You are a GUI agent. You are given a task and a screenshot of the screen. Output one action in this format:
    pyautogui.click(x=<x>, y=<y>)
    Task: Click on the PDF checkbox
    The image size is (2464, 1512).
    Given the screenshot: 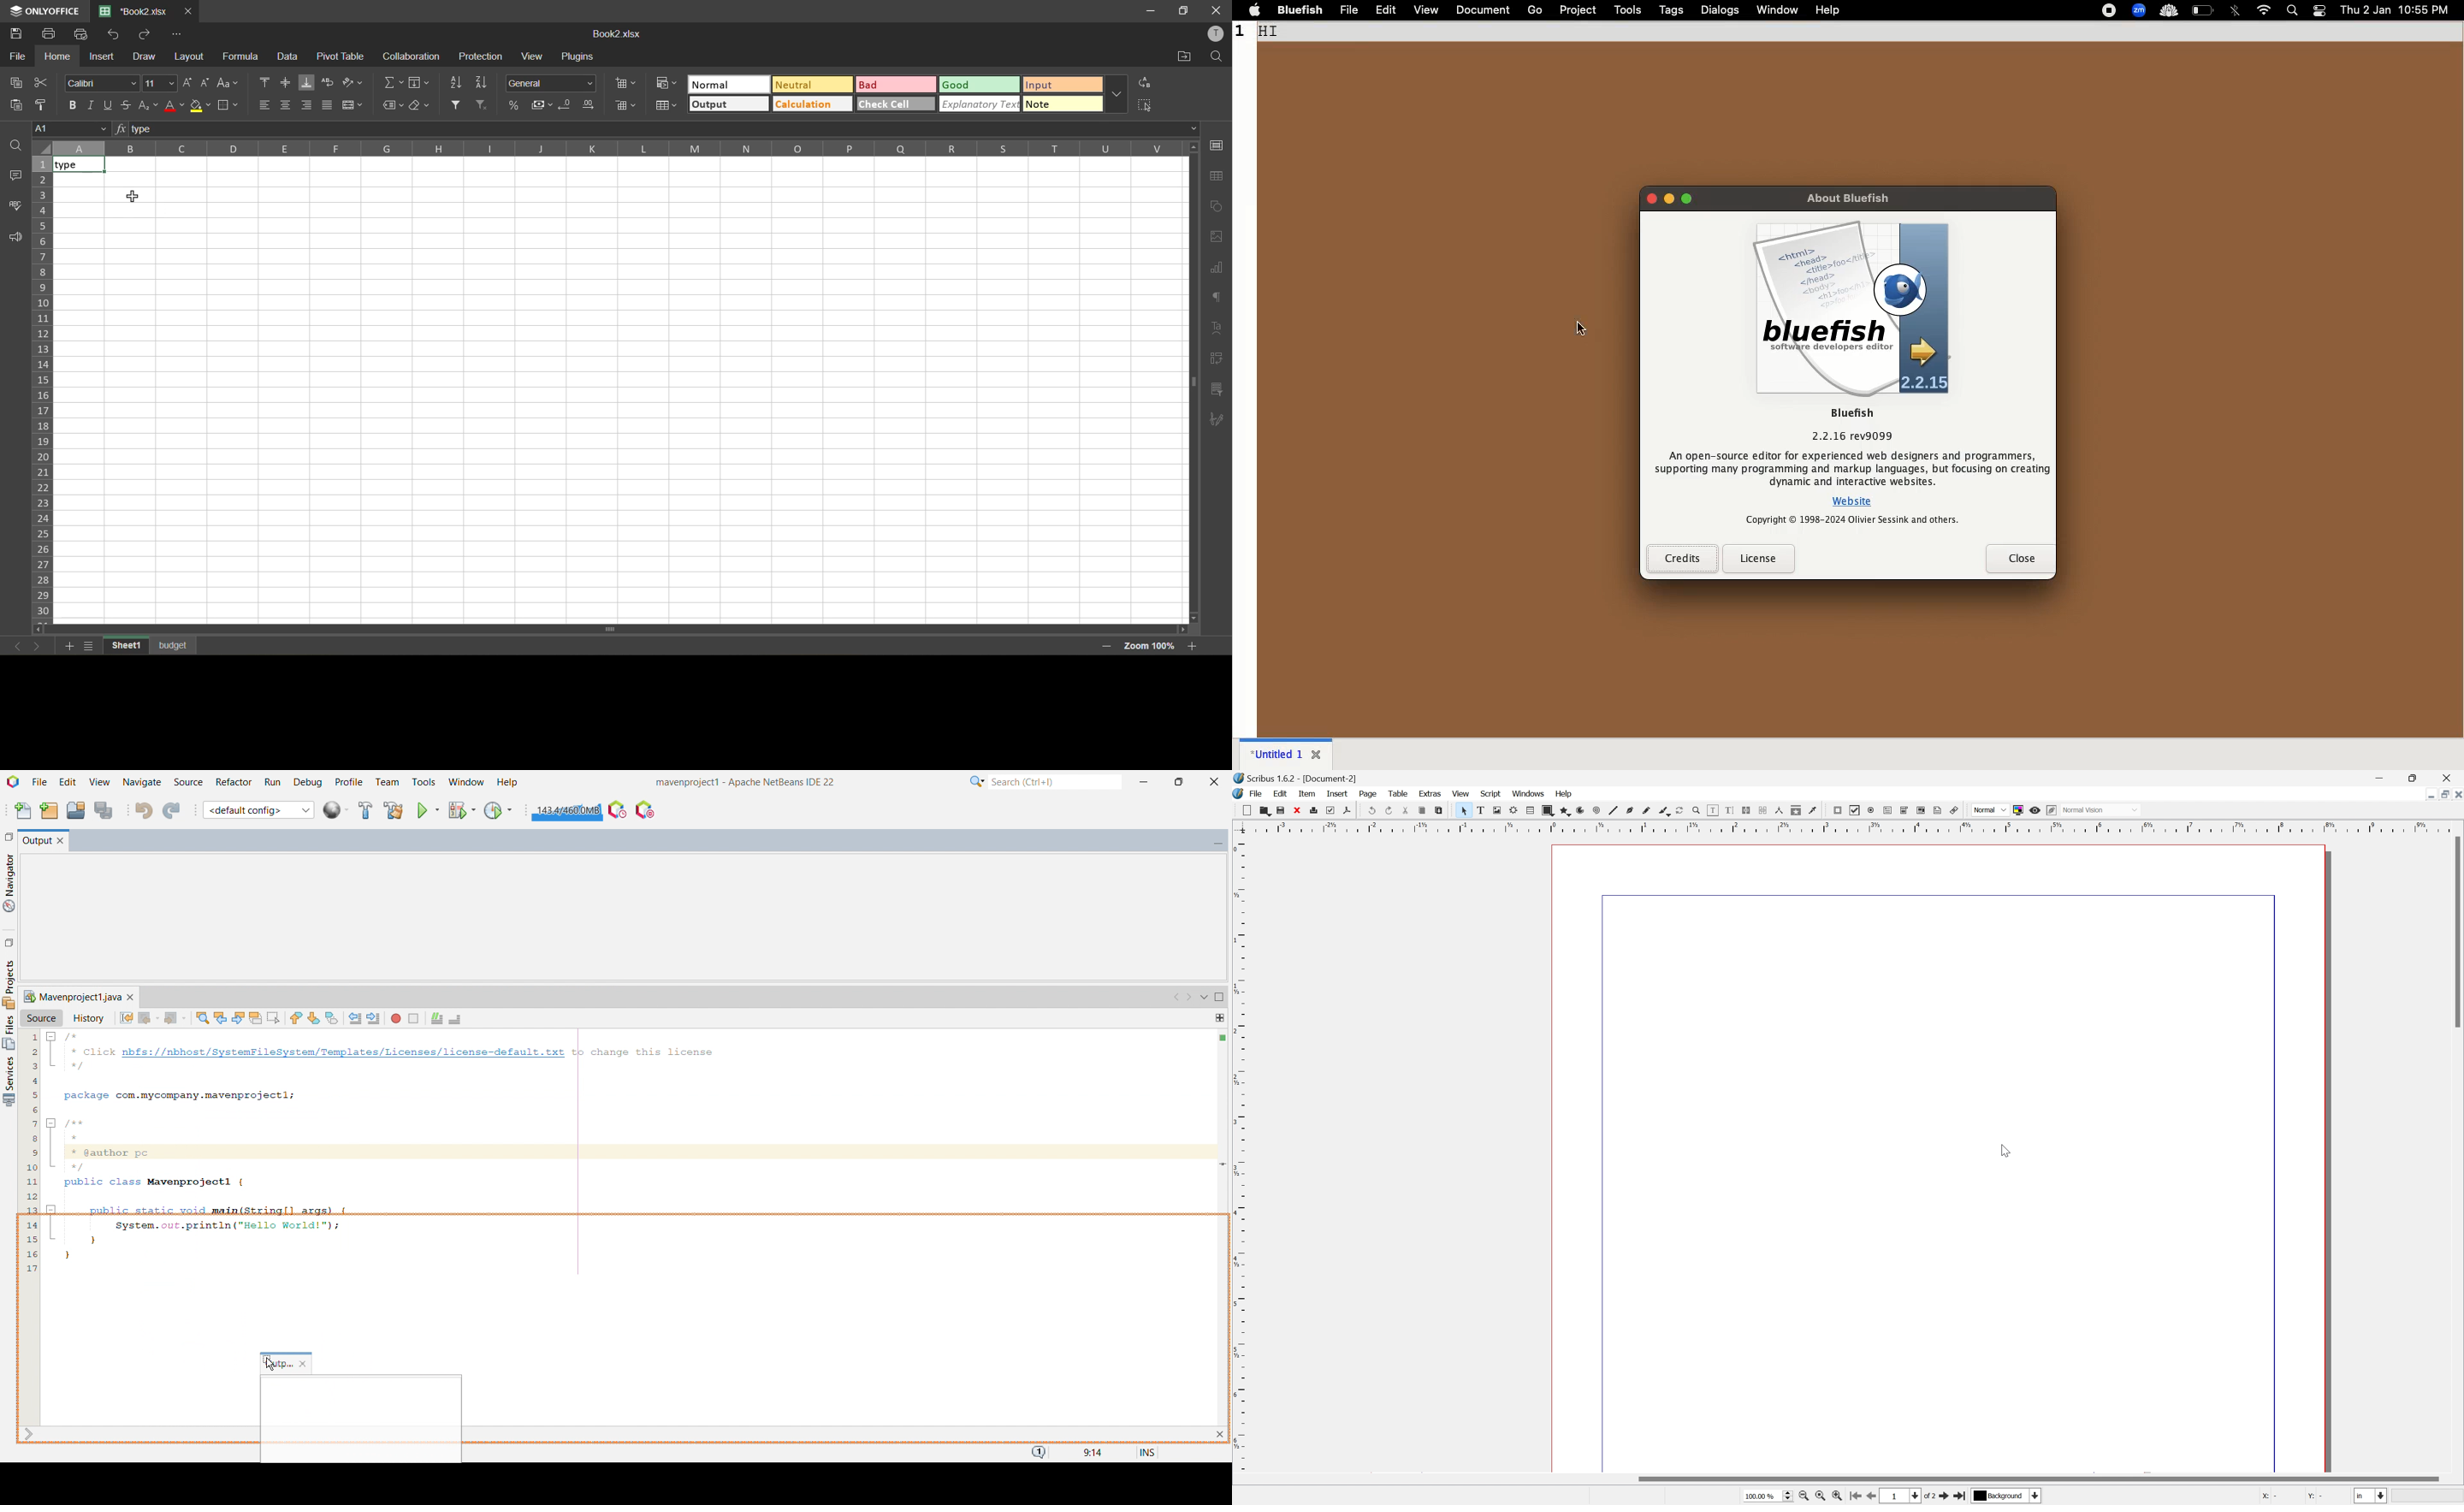 What is the action you would take?
    pyautogui.click(x=1854, y=810)
    